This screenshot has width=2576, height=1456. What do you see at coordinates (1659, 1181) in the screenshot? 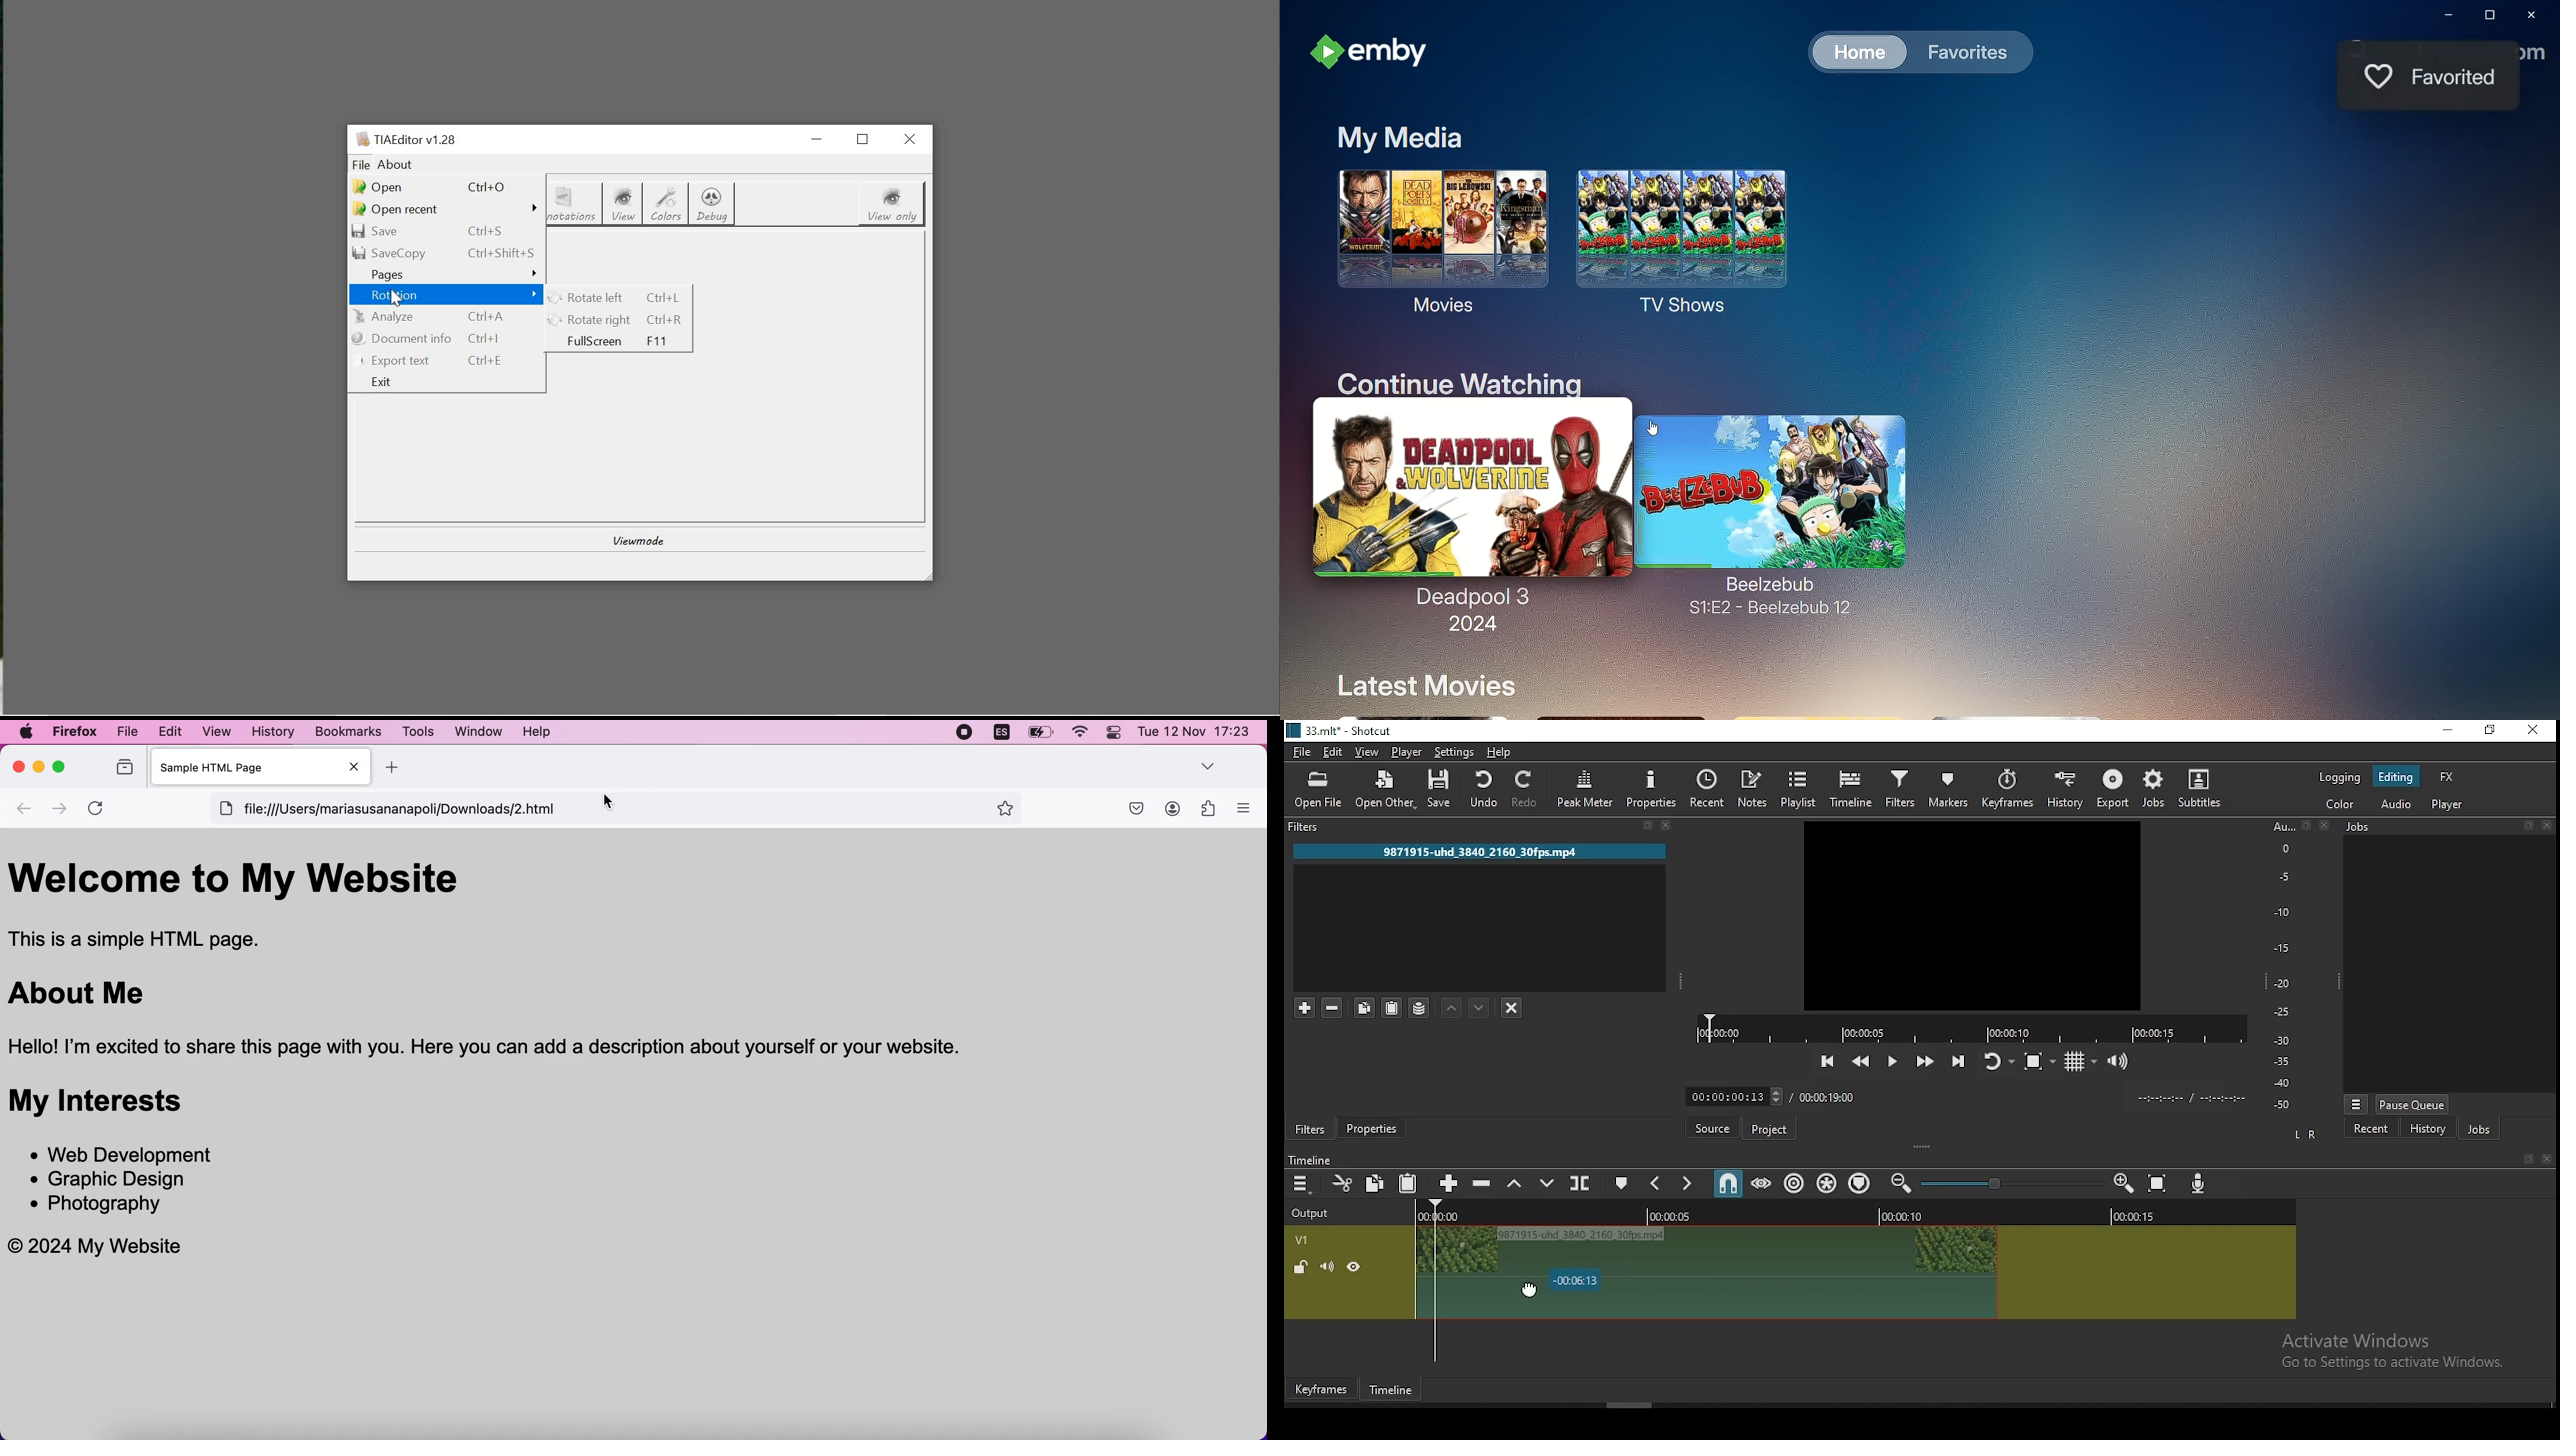
I see `previous marker` at bounding box center [1659, 1181].